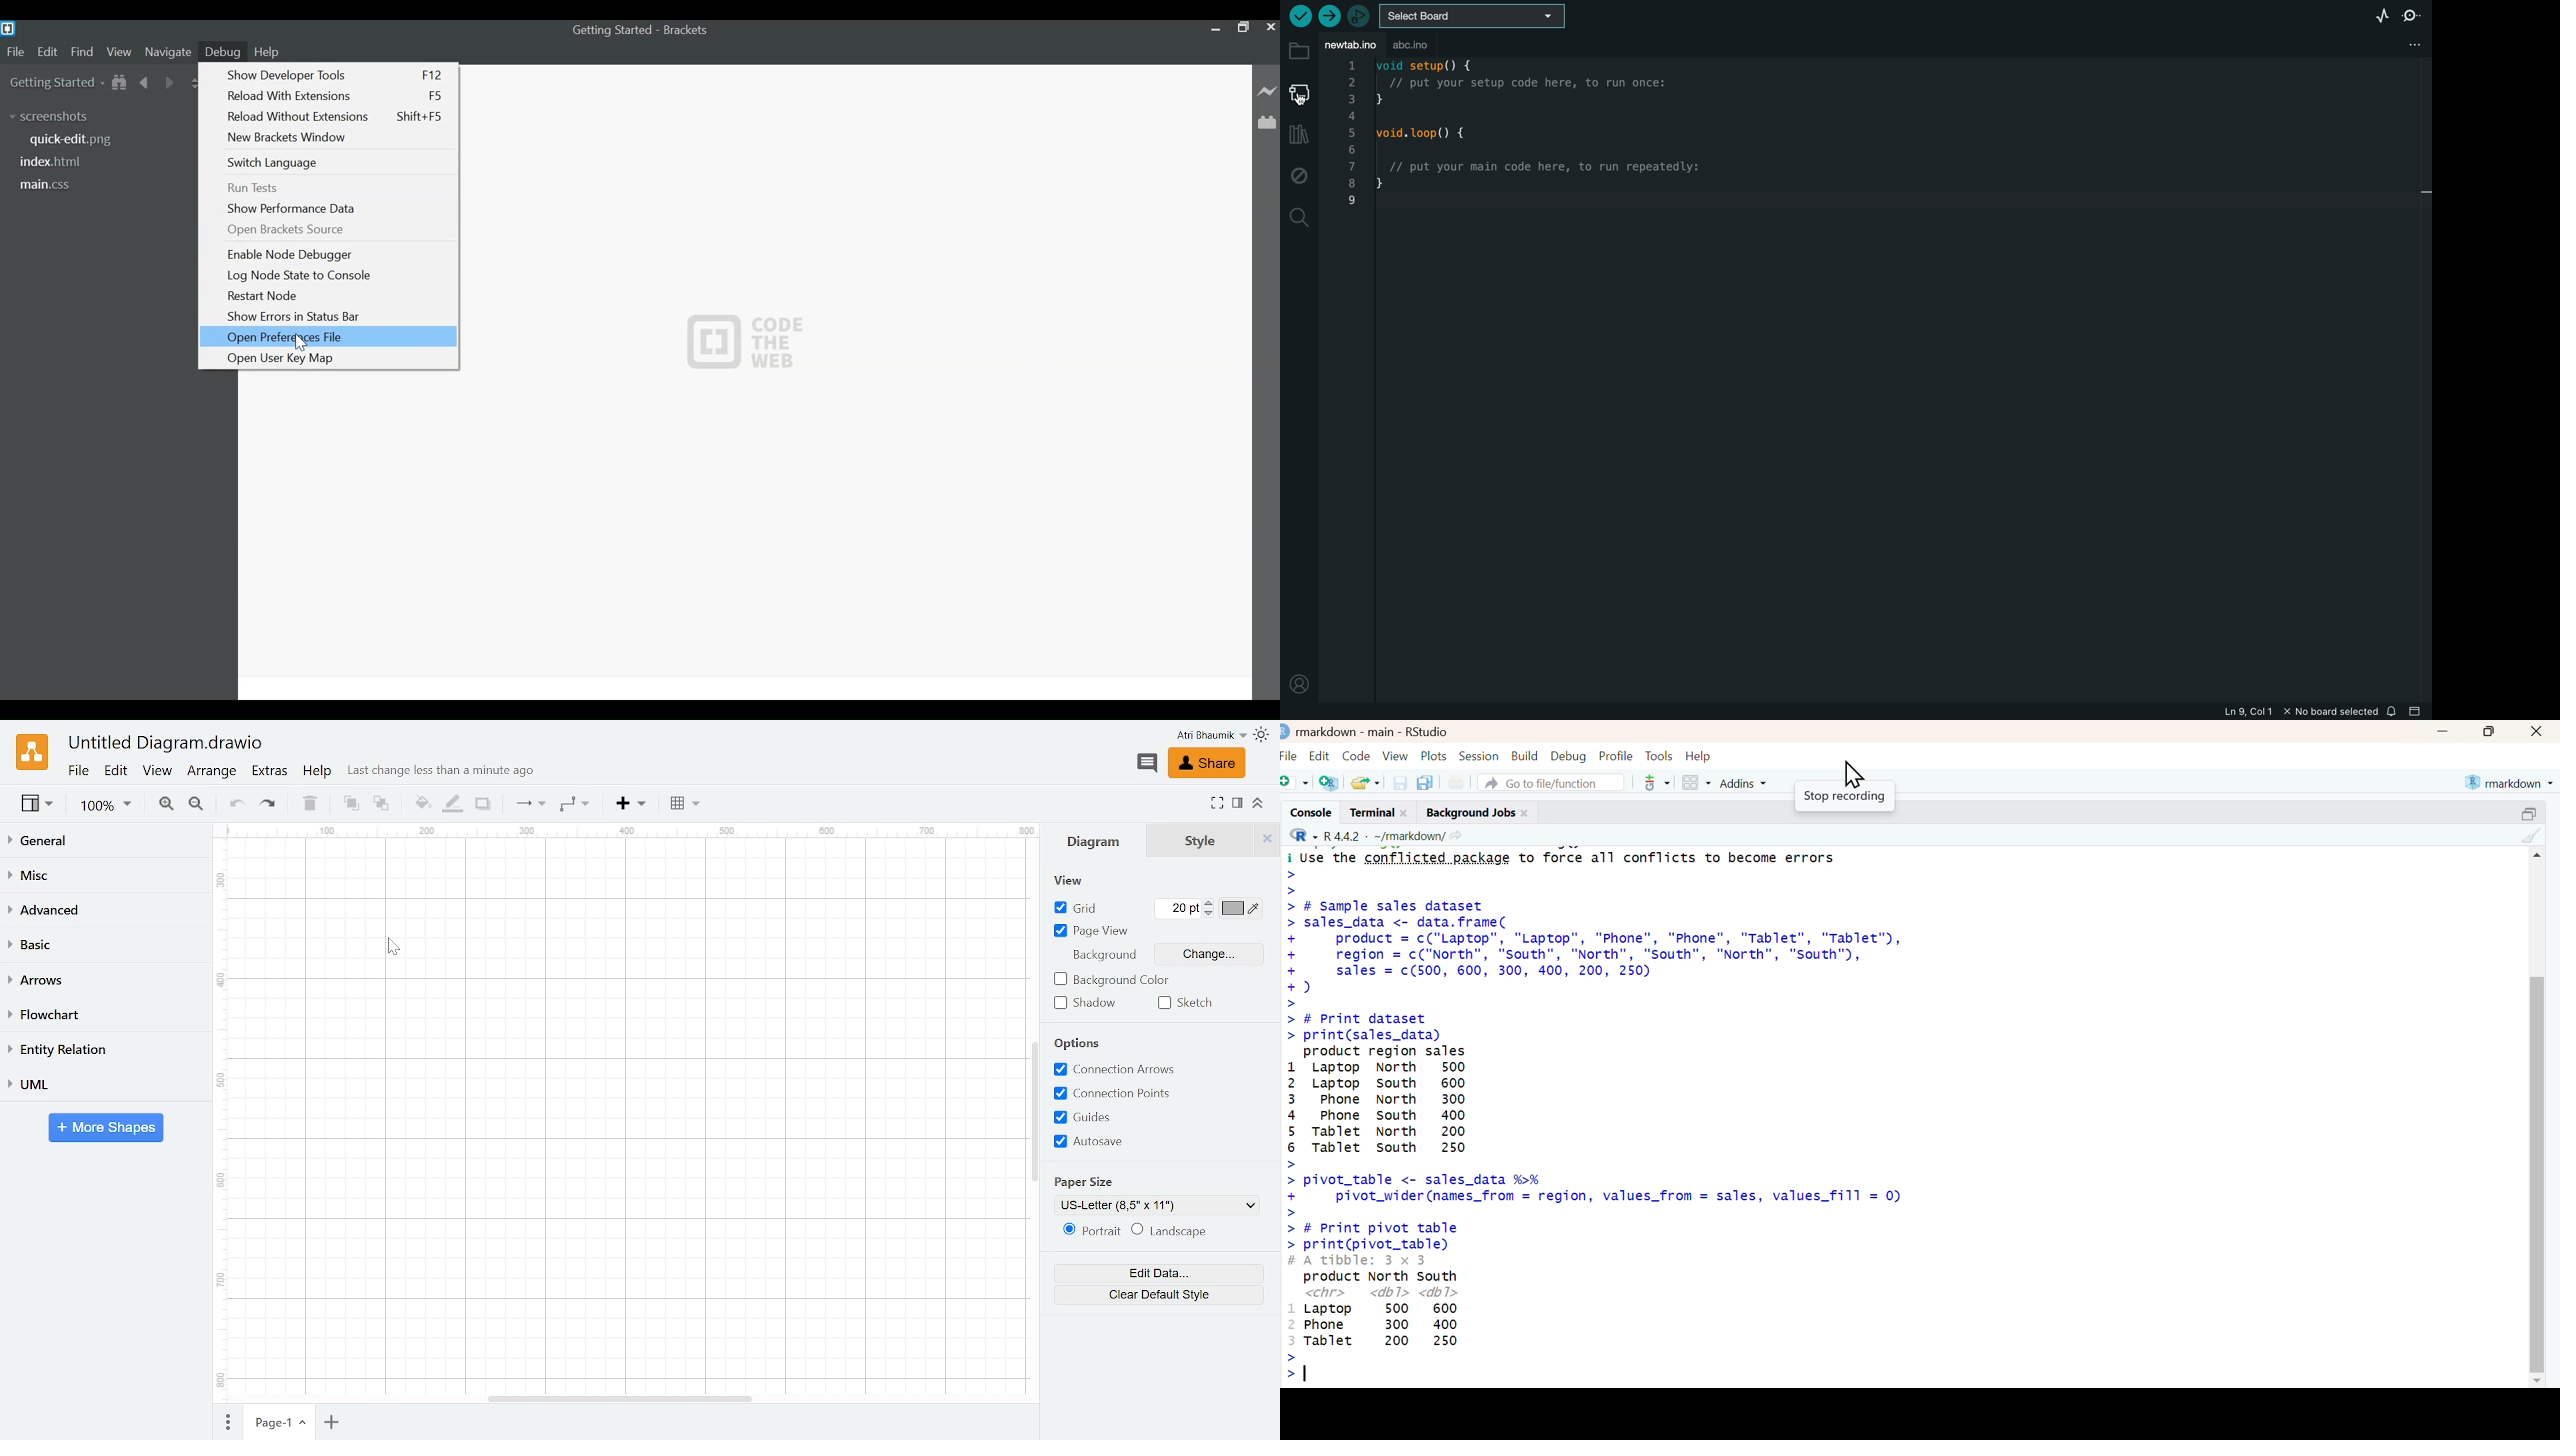 This screenshot has height=1456, width=2576. I want to click on workspace panes, so click(1697, 783).